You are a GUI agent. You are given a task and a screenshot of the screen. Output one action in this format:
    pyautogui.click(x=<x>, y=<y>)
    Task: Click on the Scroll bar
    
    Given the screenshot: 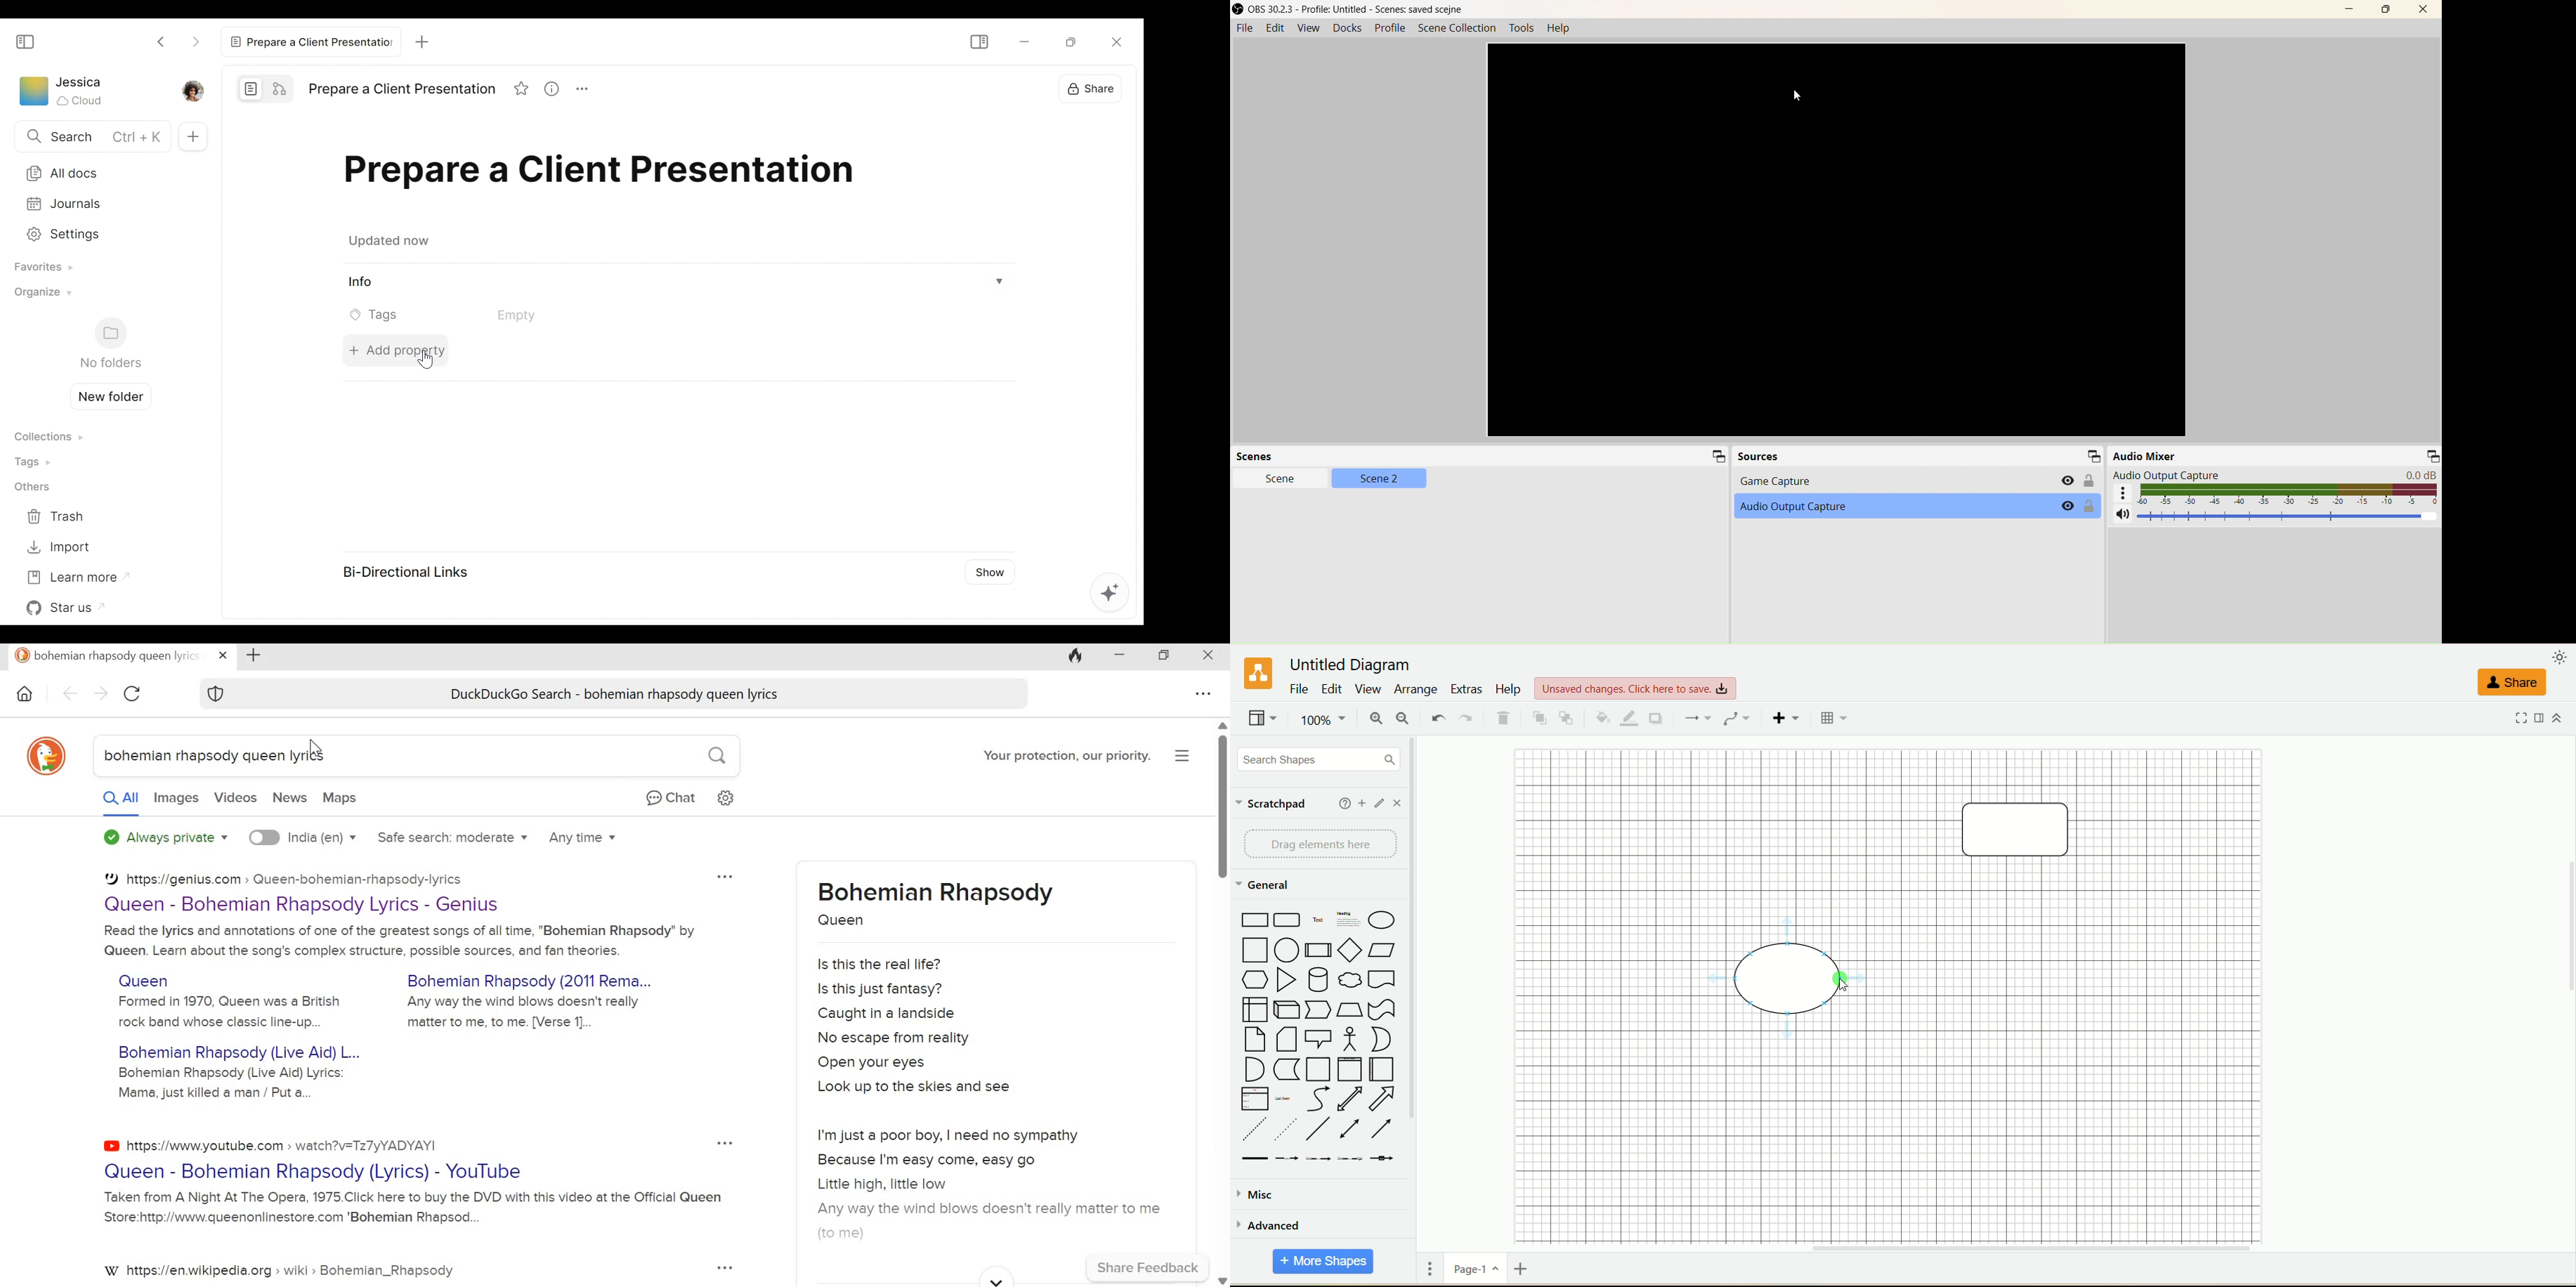 What is the action you would take?
    pyautogui.click(x=1225, y=1003)
    